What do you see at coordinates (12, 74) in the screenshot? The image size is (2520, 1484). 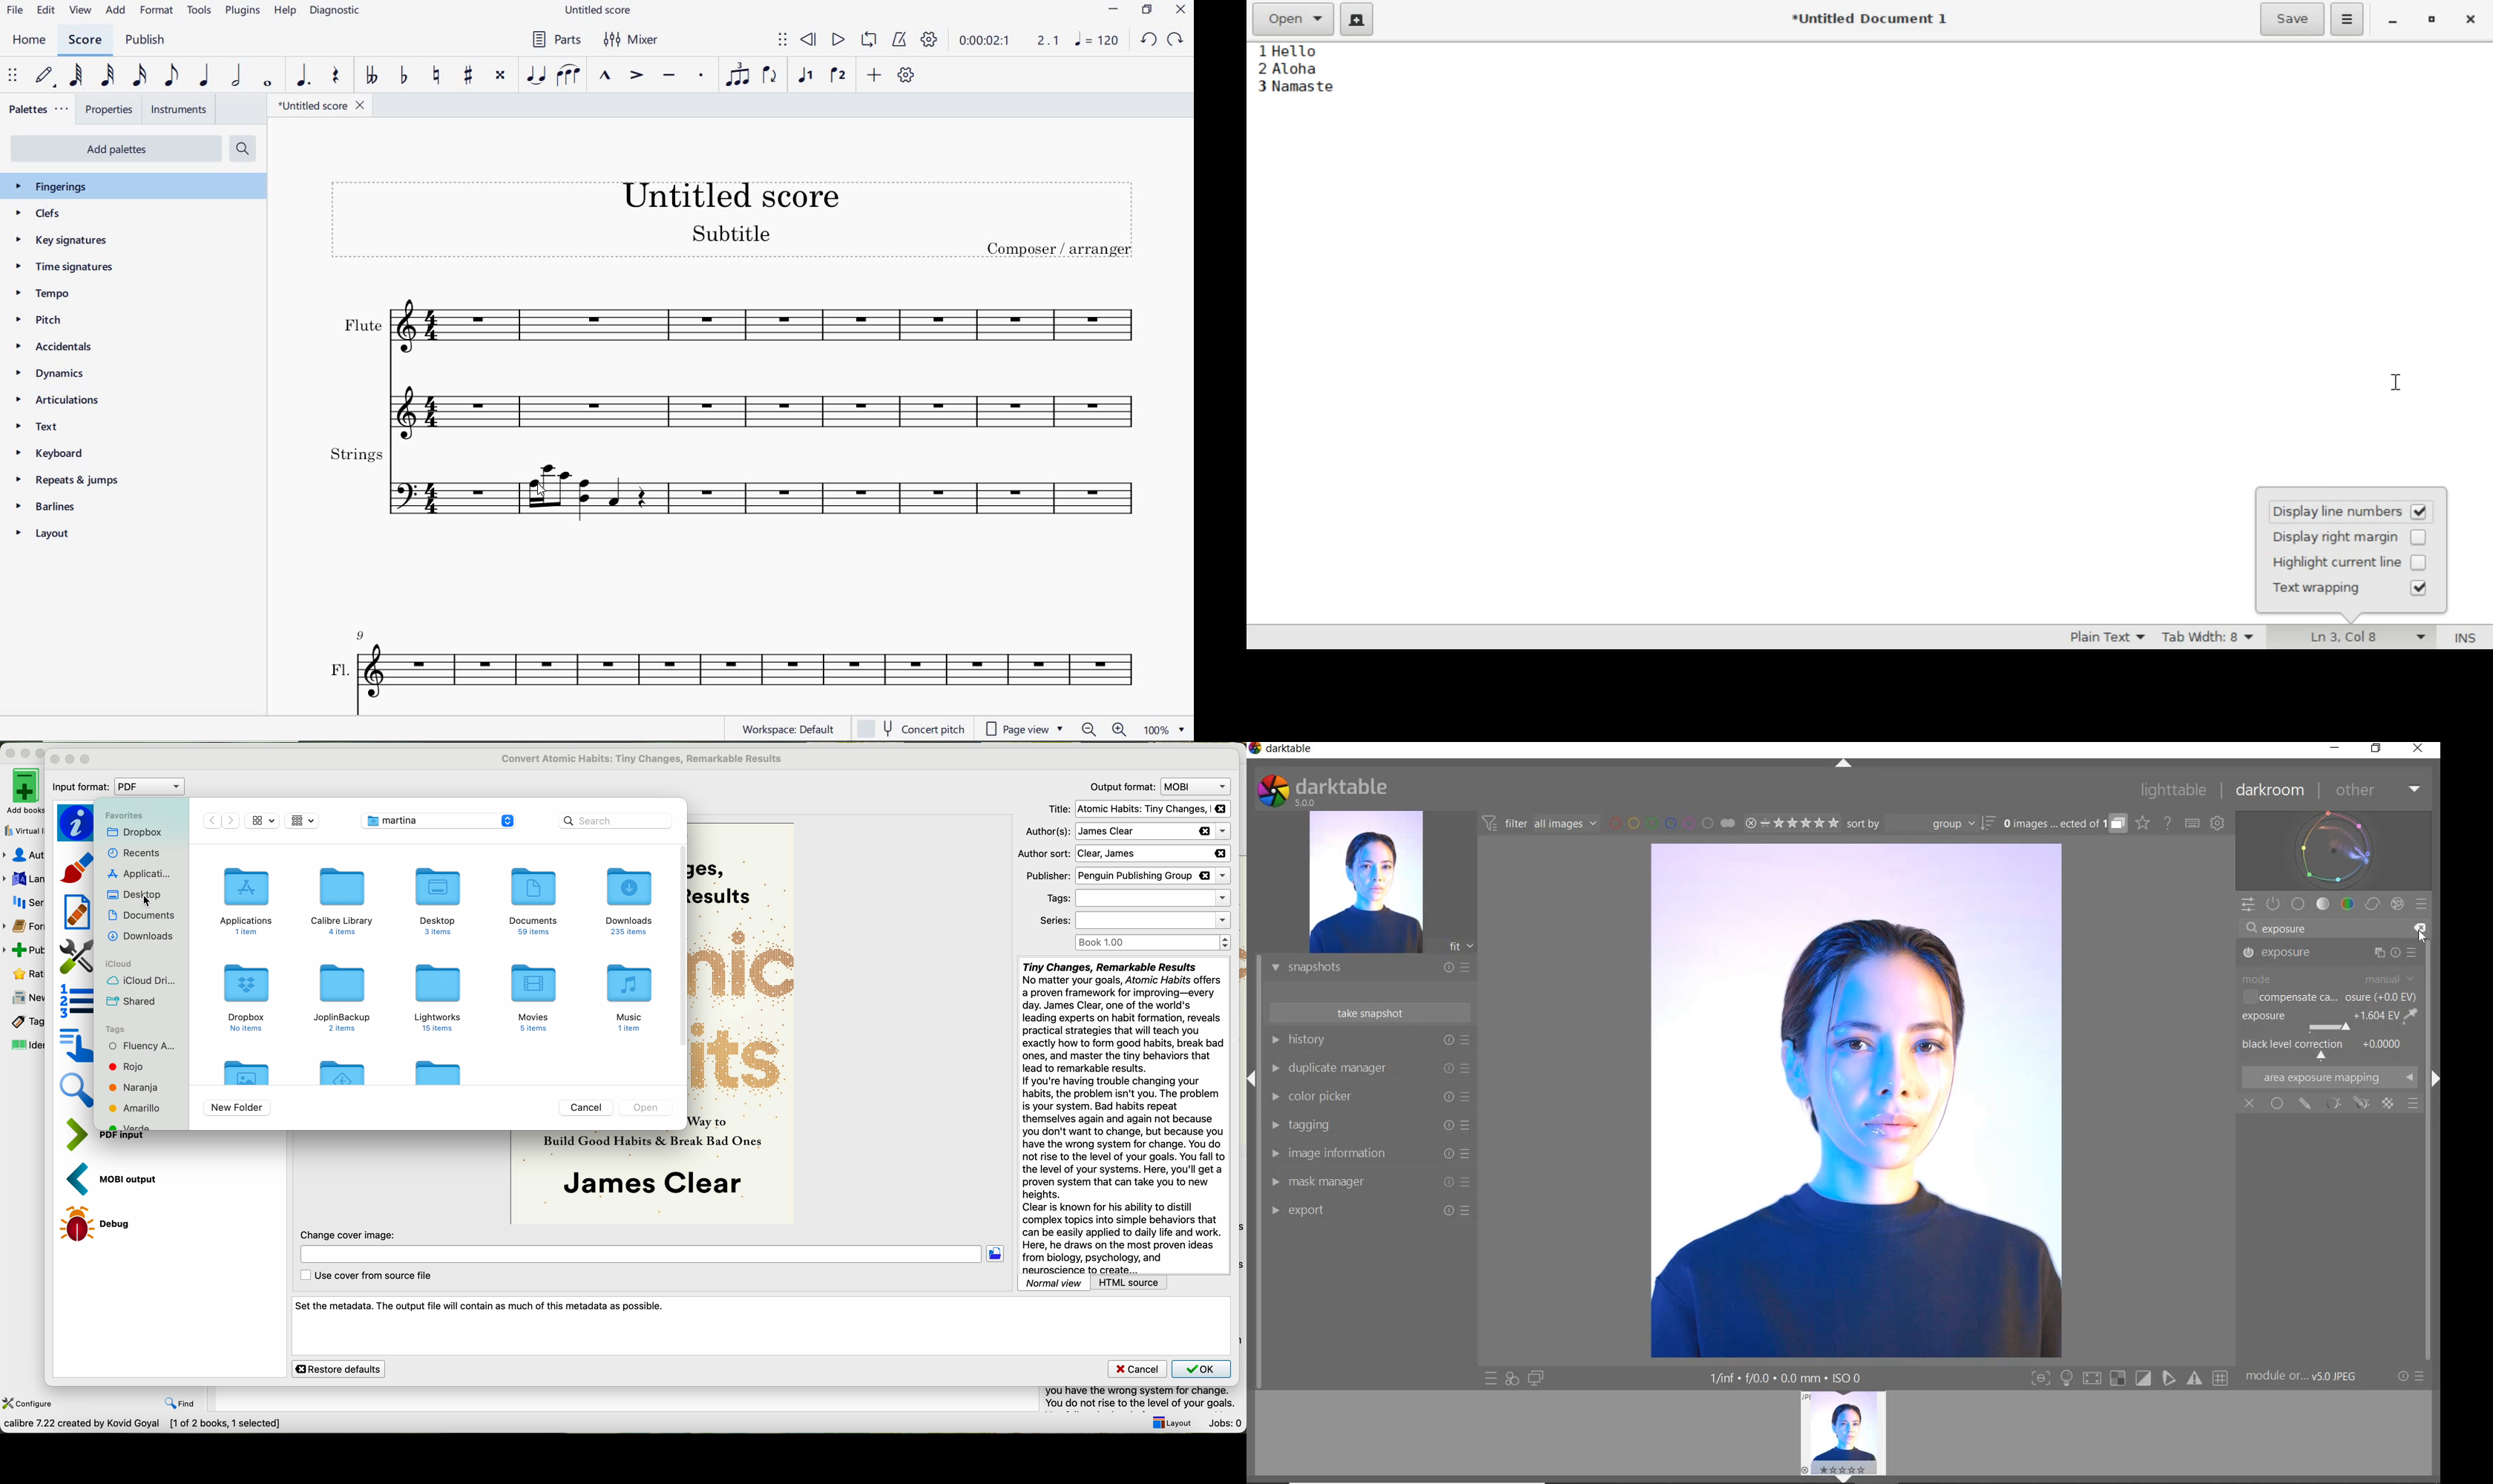 I see `select to move` at bounding box center [12, 74].